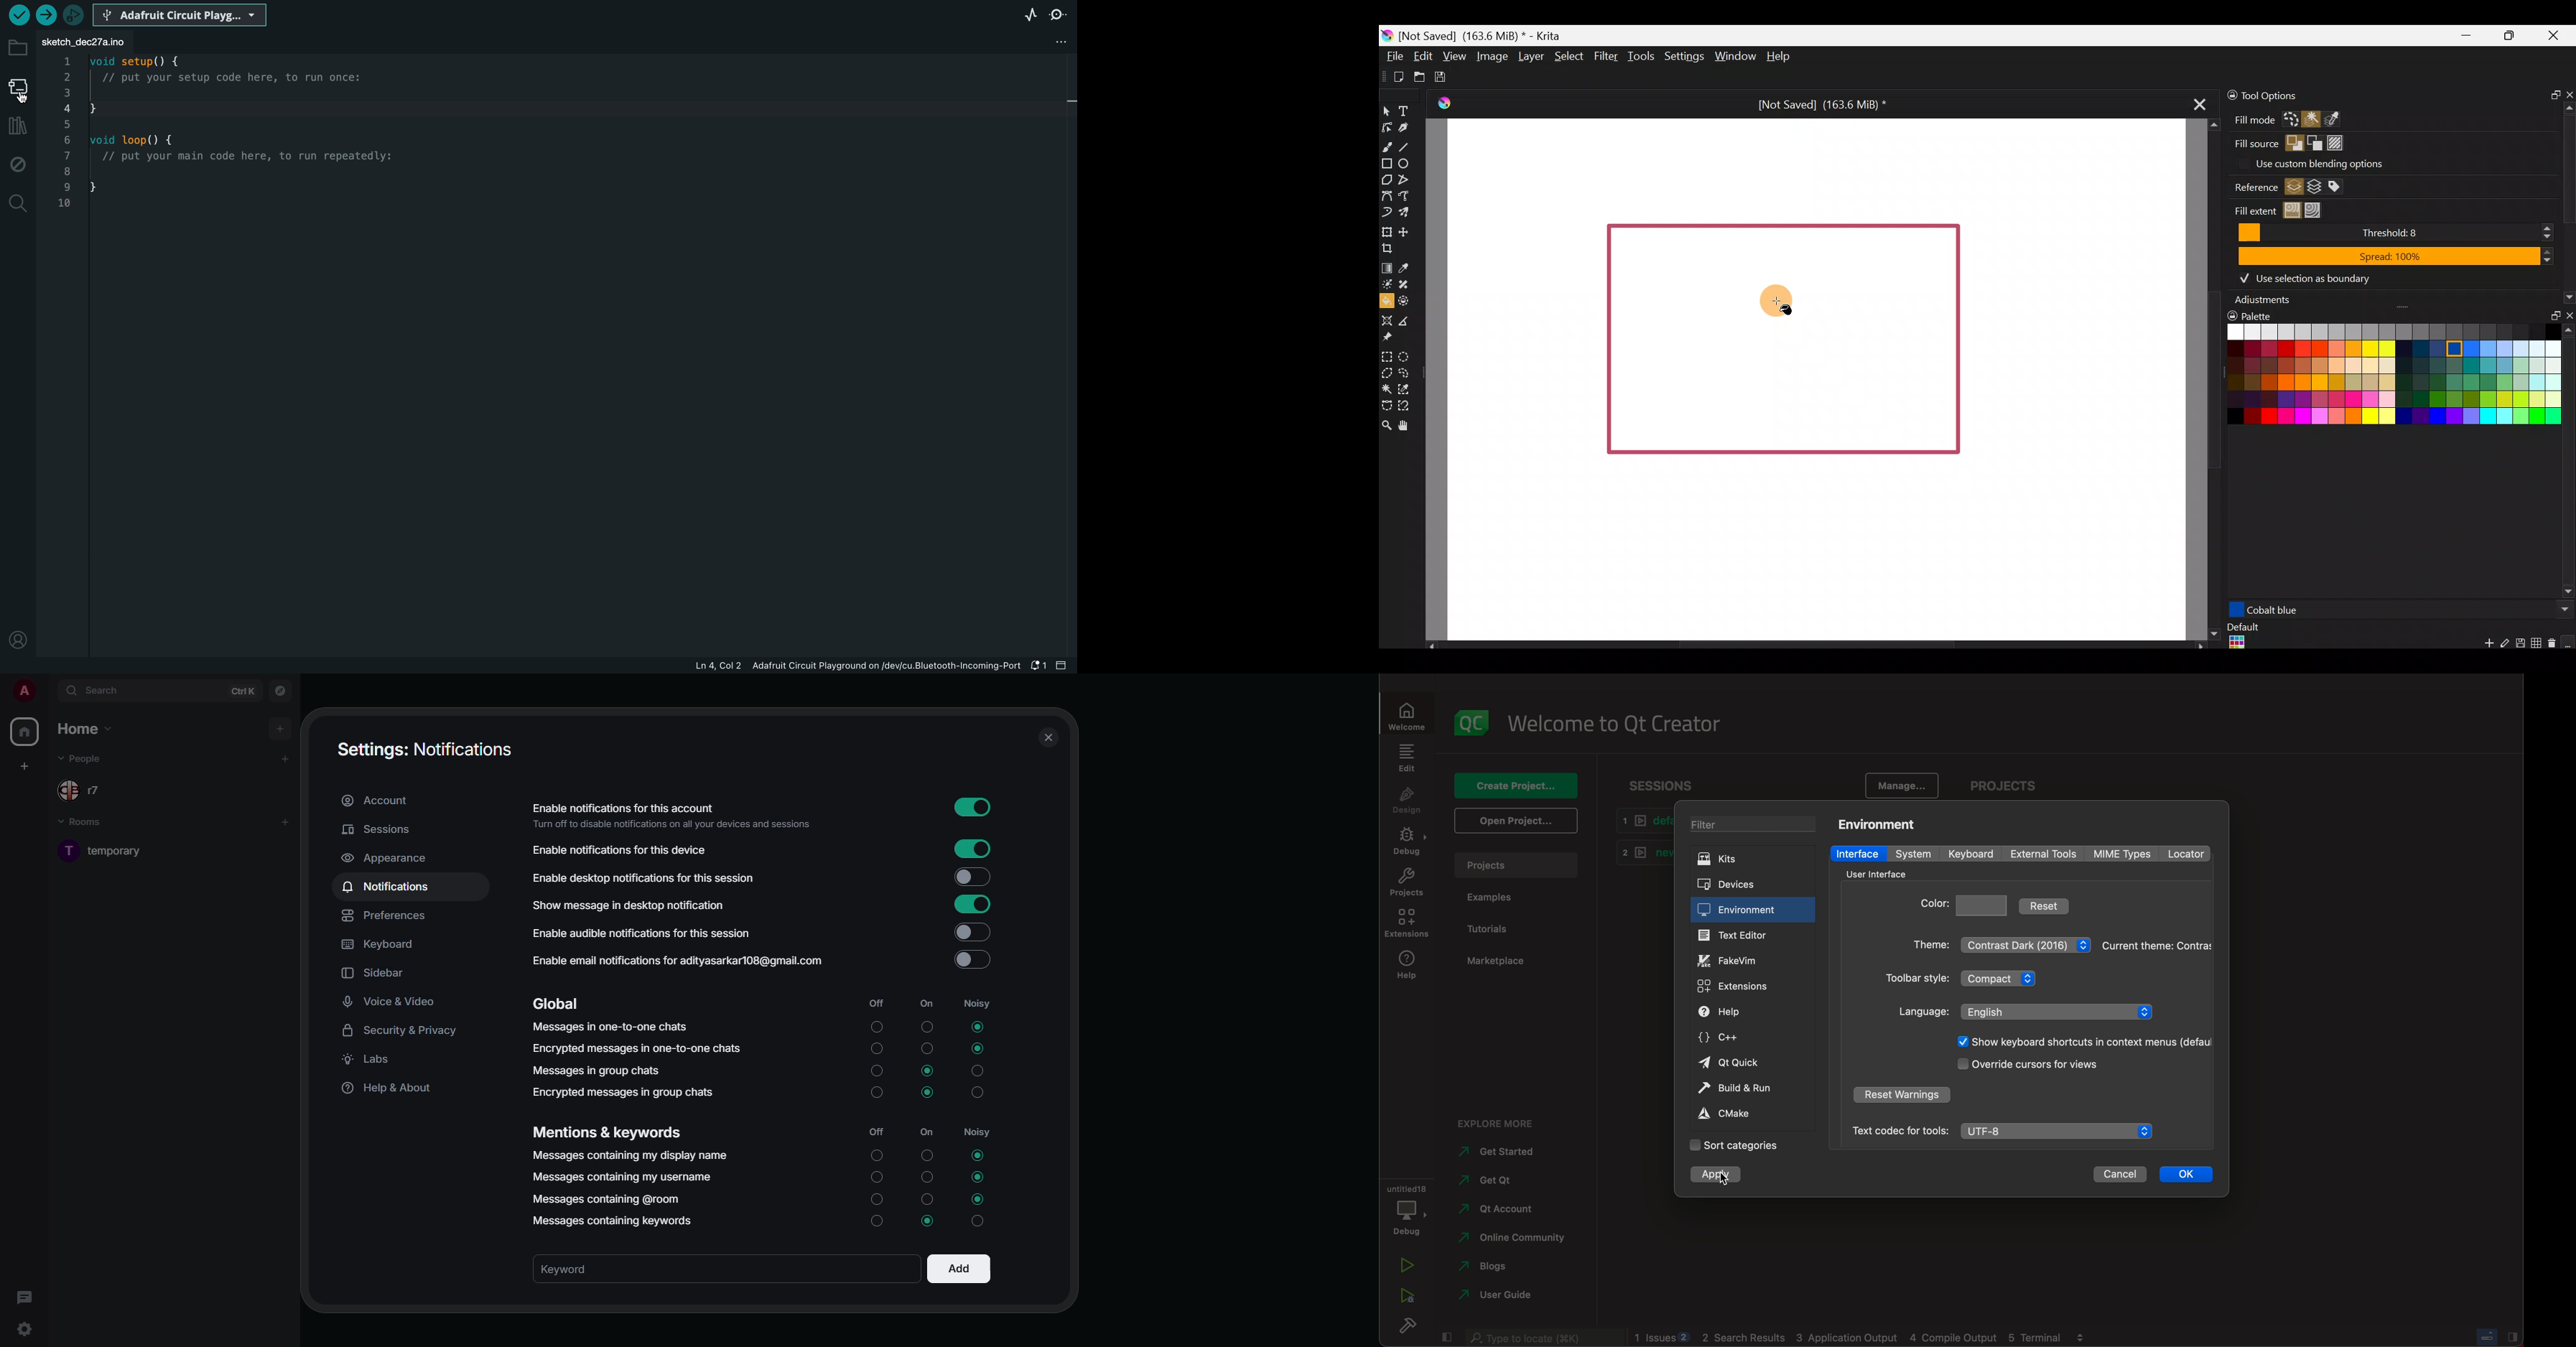 The height and width of the screenshot is (1372, 2576). Describe the element at coordinates (27, 732) in the screenshot. I see `home` at that location.